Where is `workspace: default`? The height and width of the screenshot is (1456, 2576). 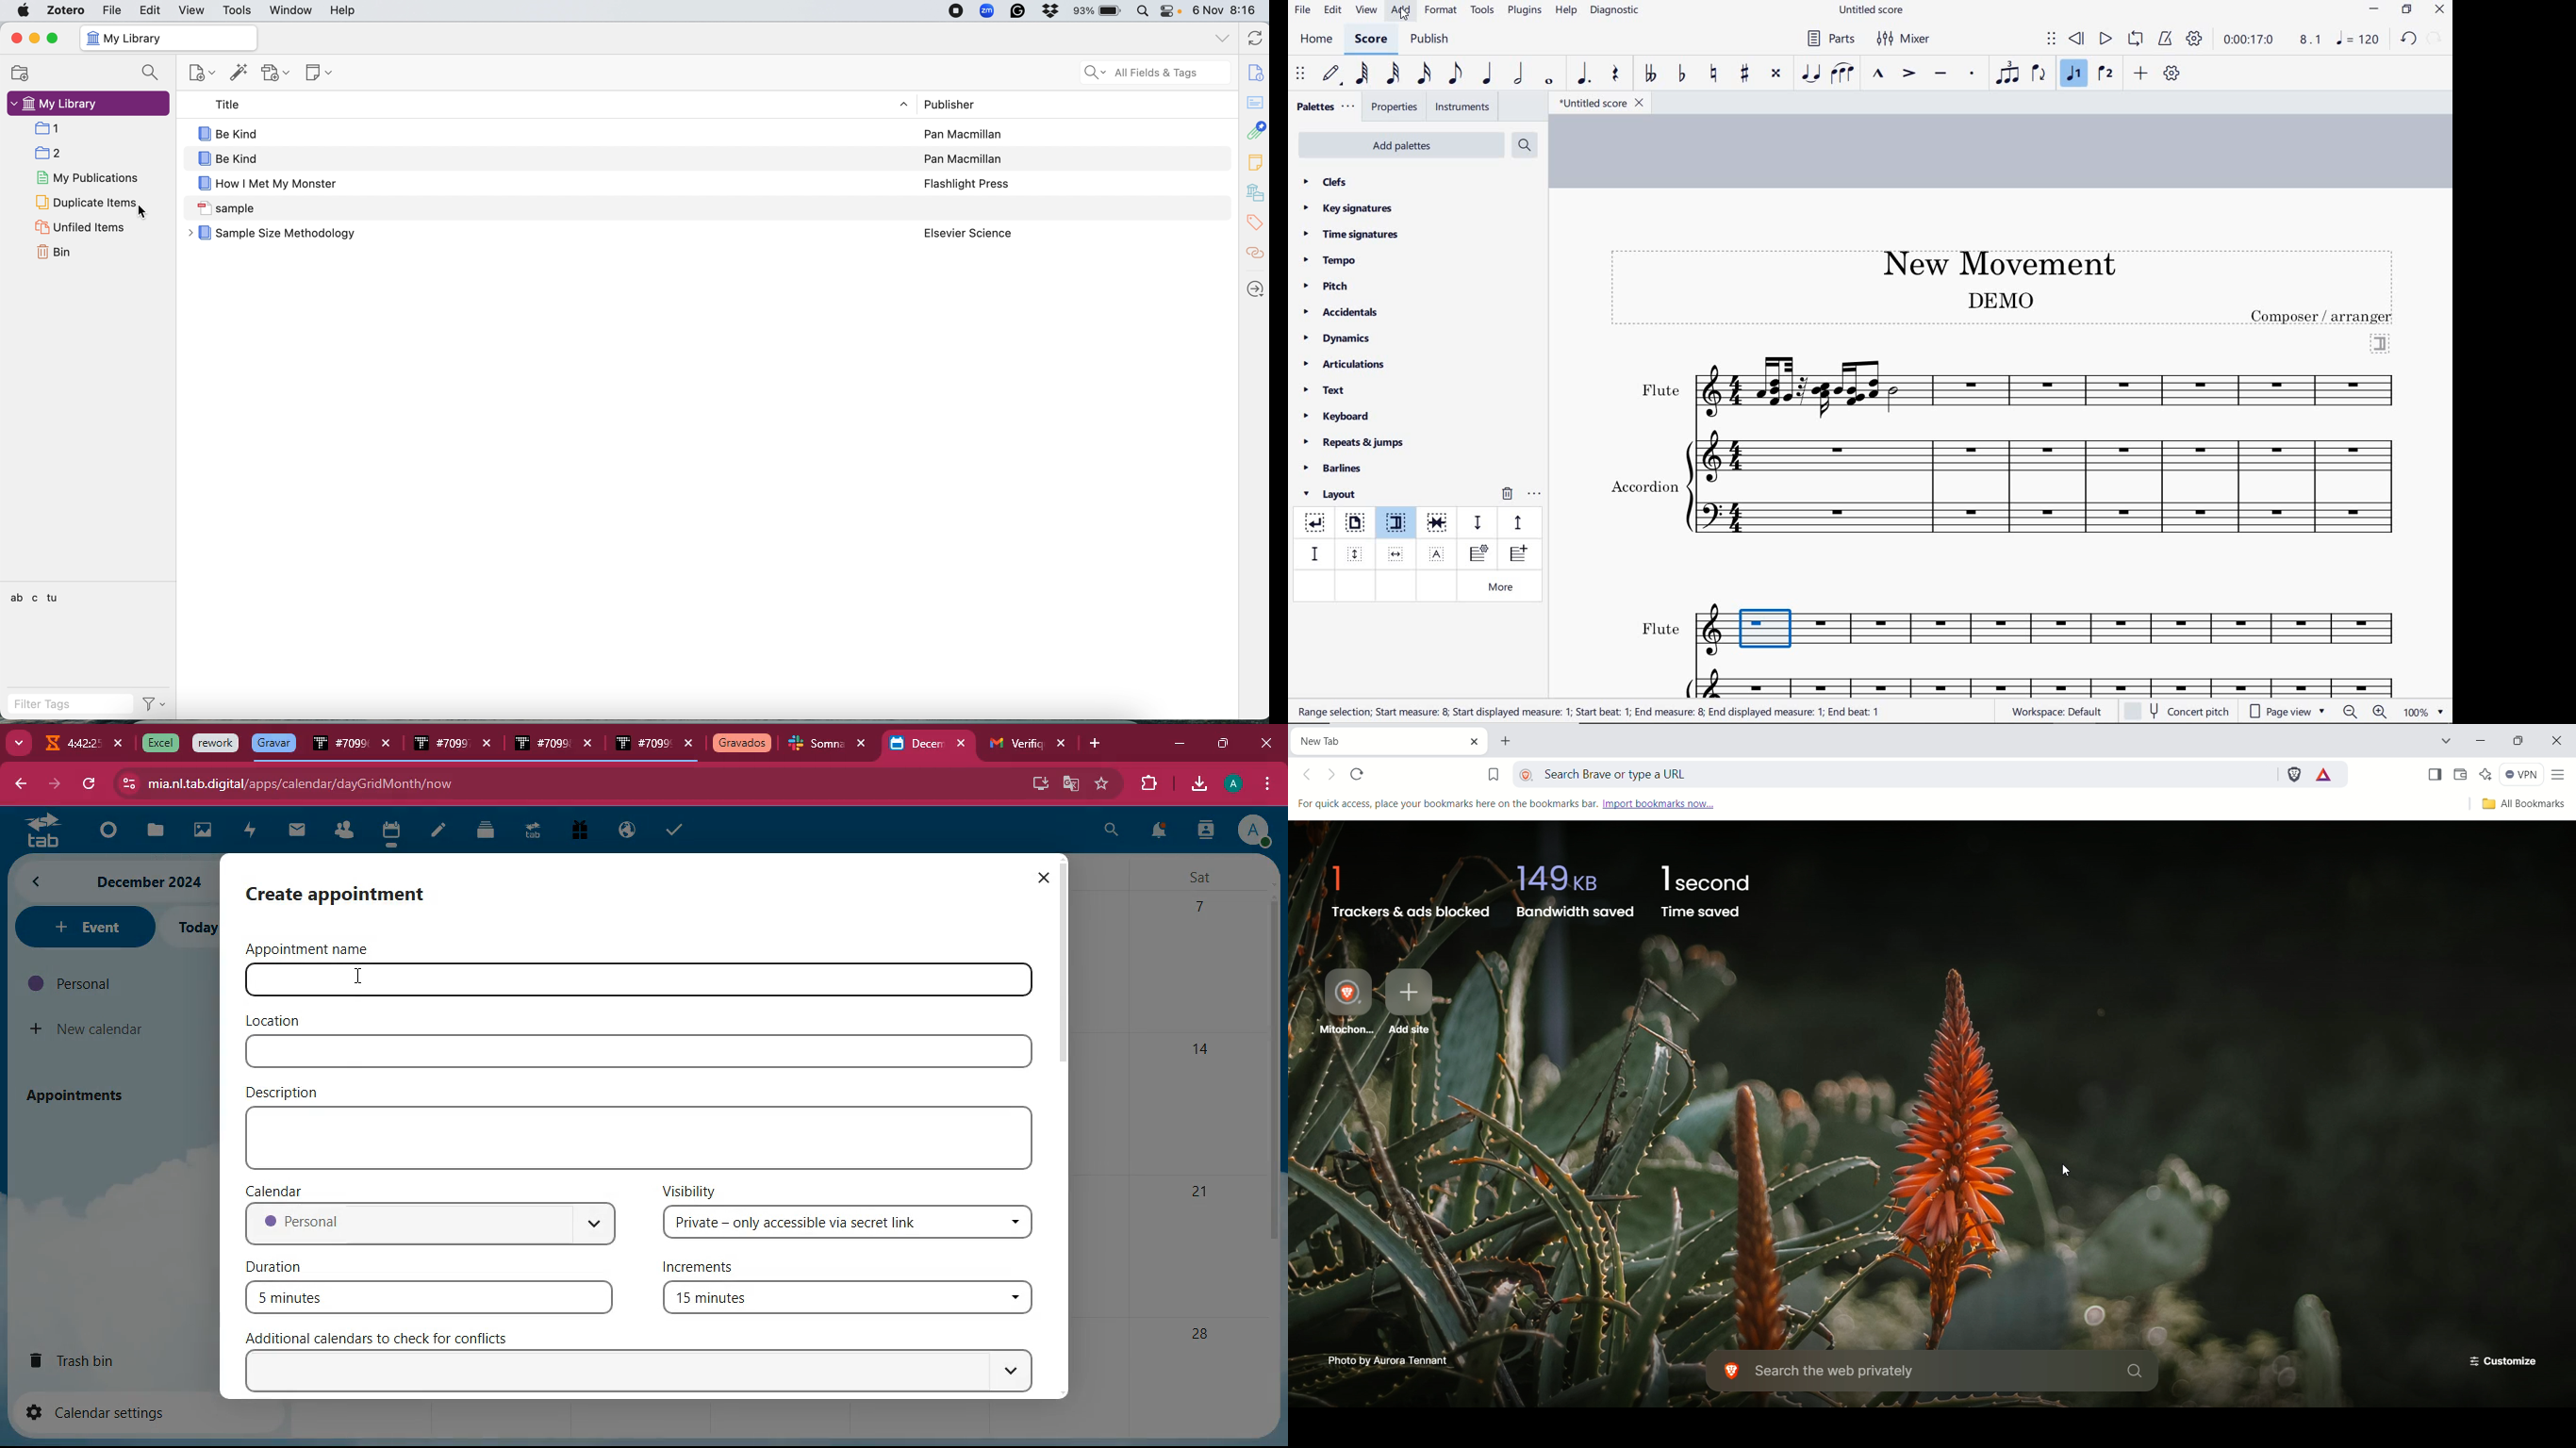 workspace: default is located at coordinates (2055, 711).